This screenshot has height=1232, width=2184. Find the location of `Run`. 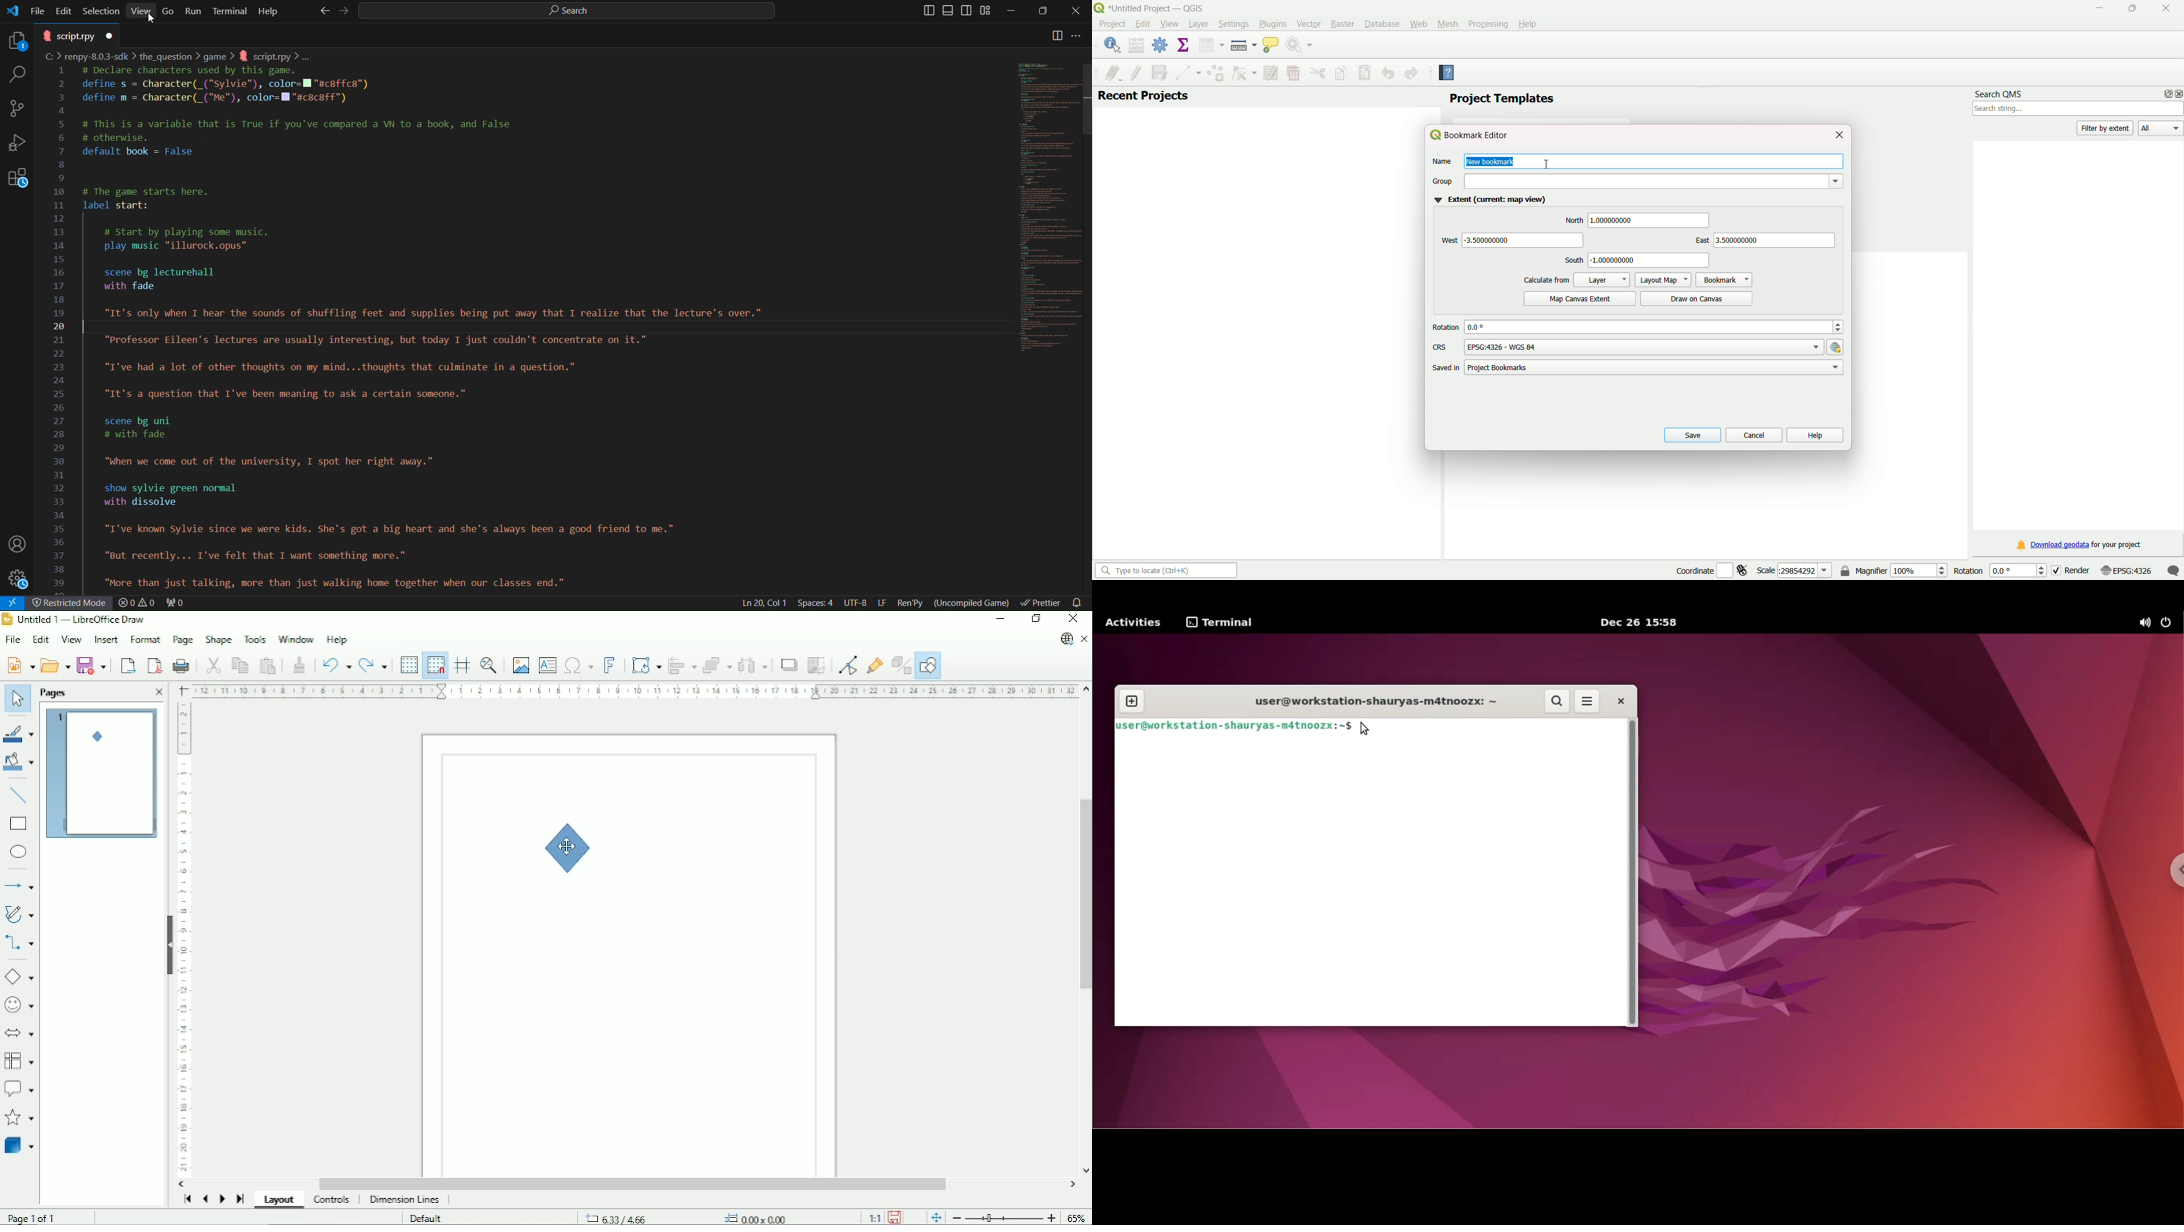

Run is located at coordinates (194, 10).